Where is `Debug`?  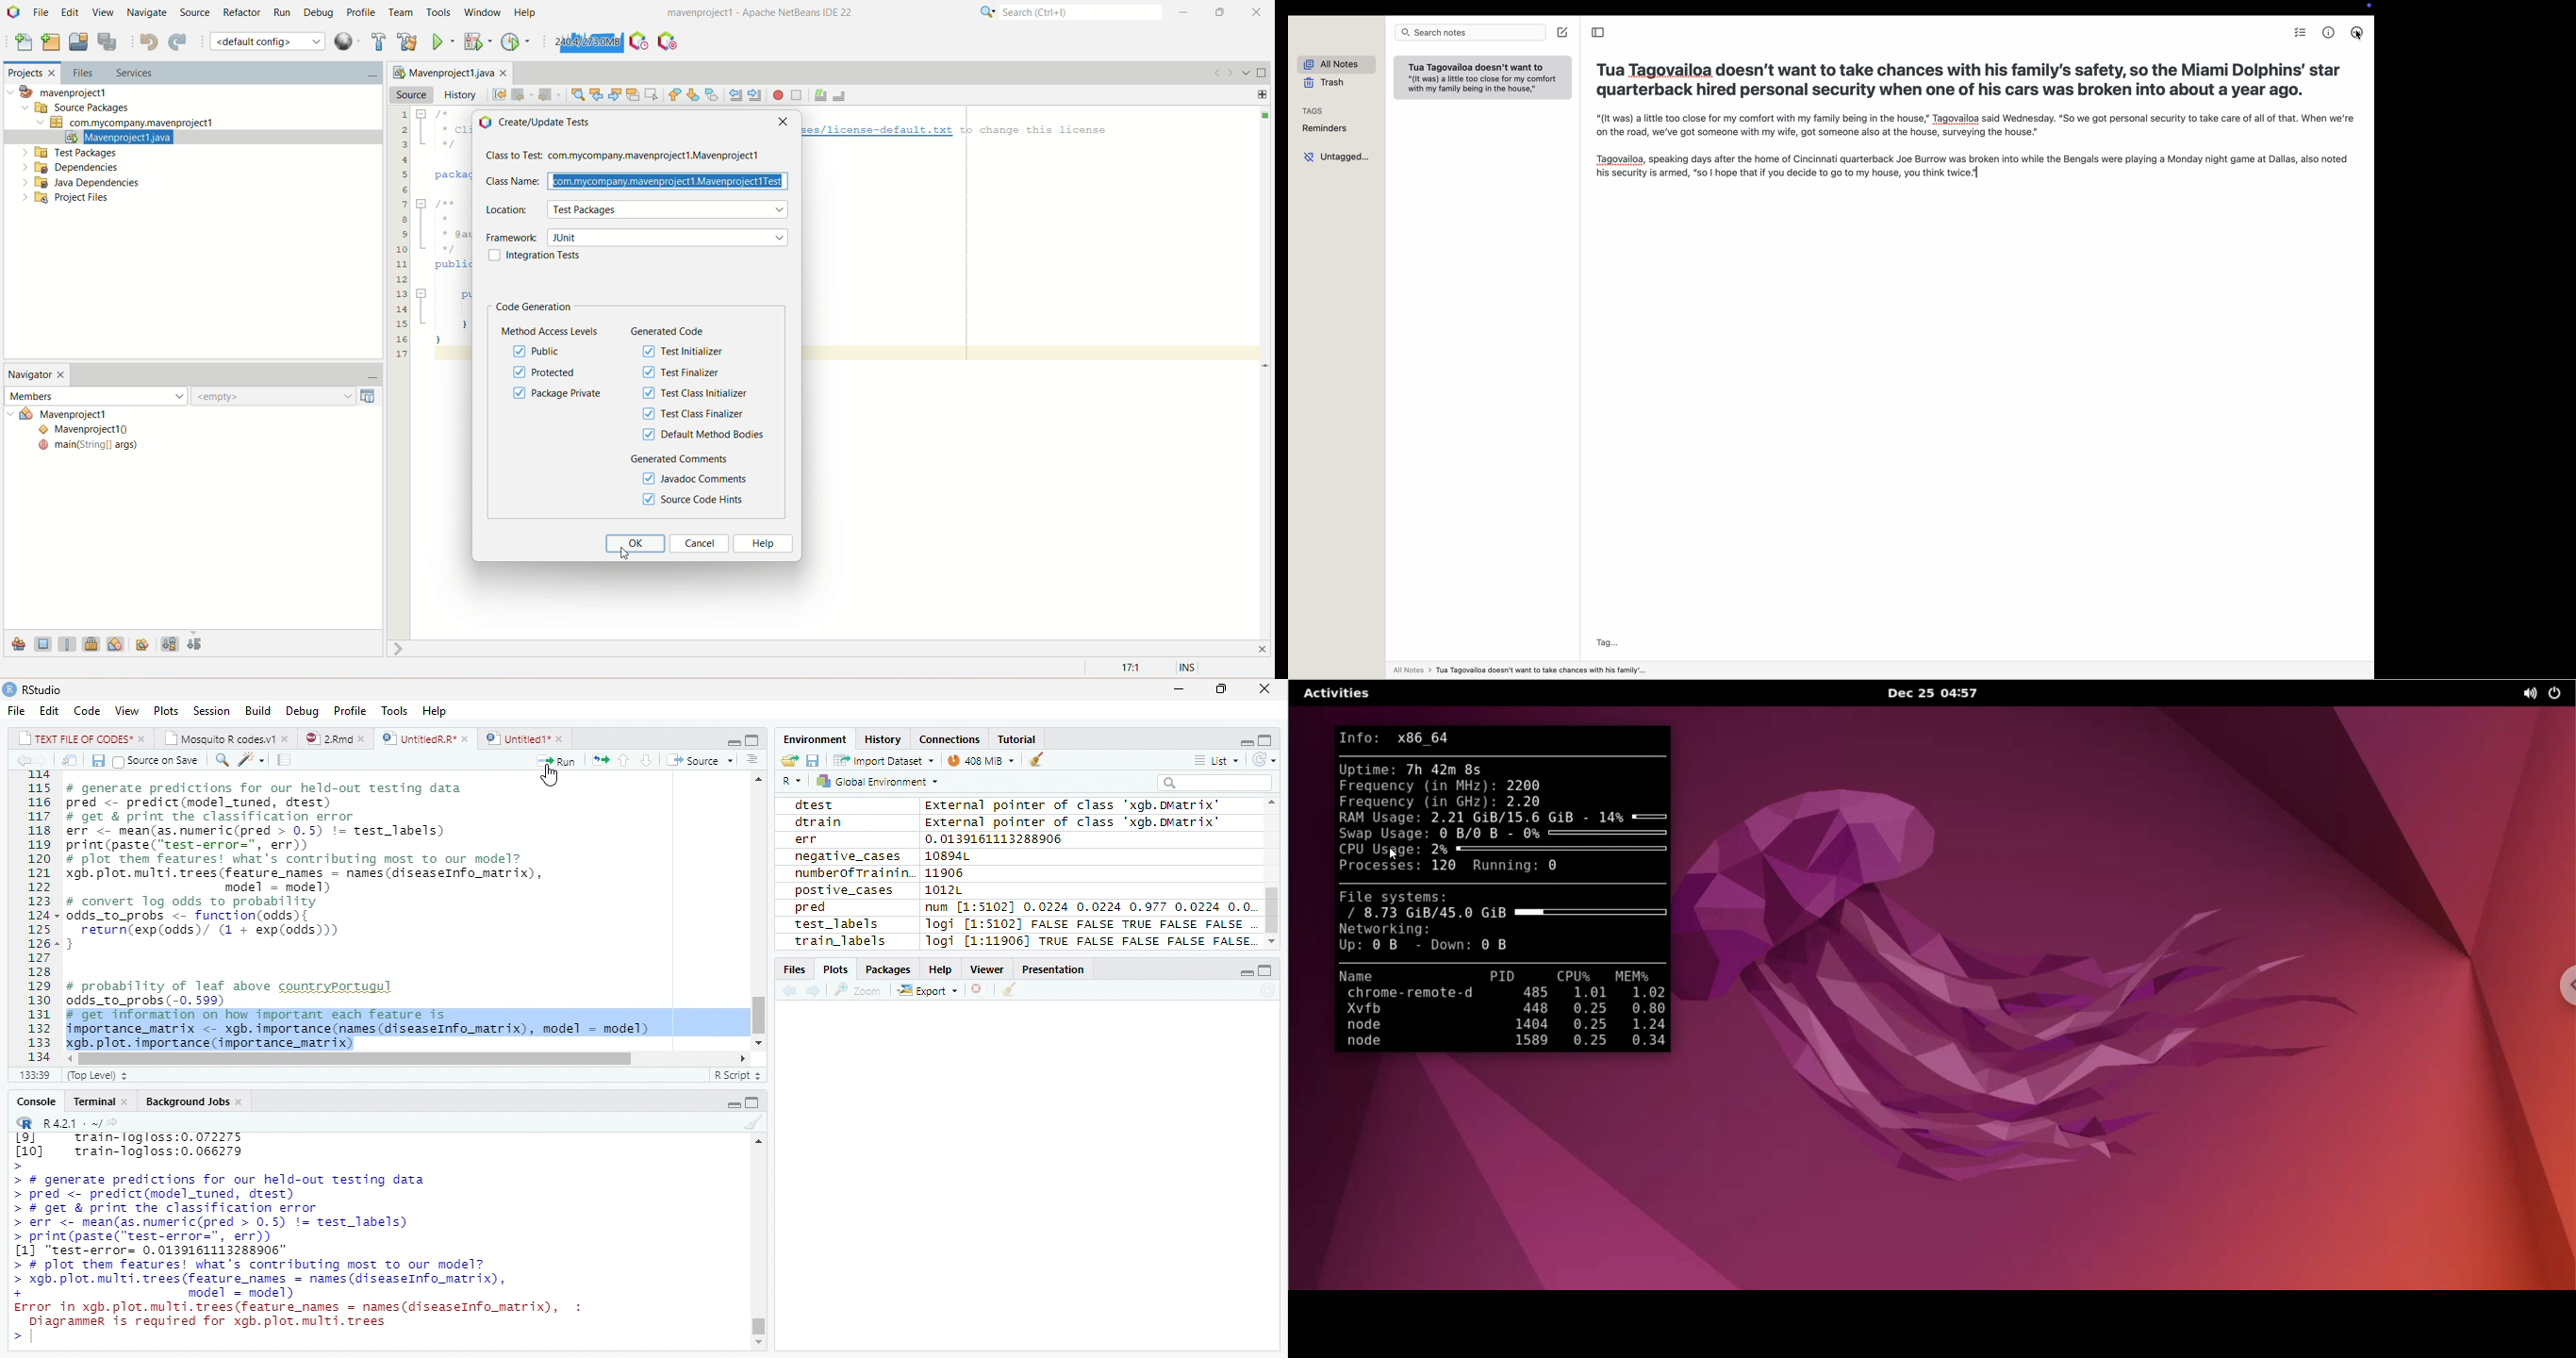 Debug is located at coordinates (301, 712).